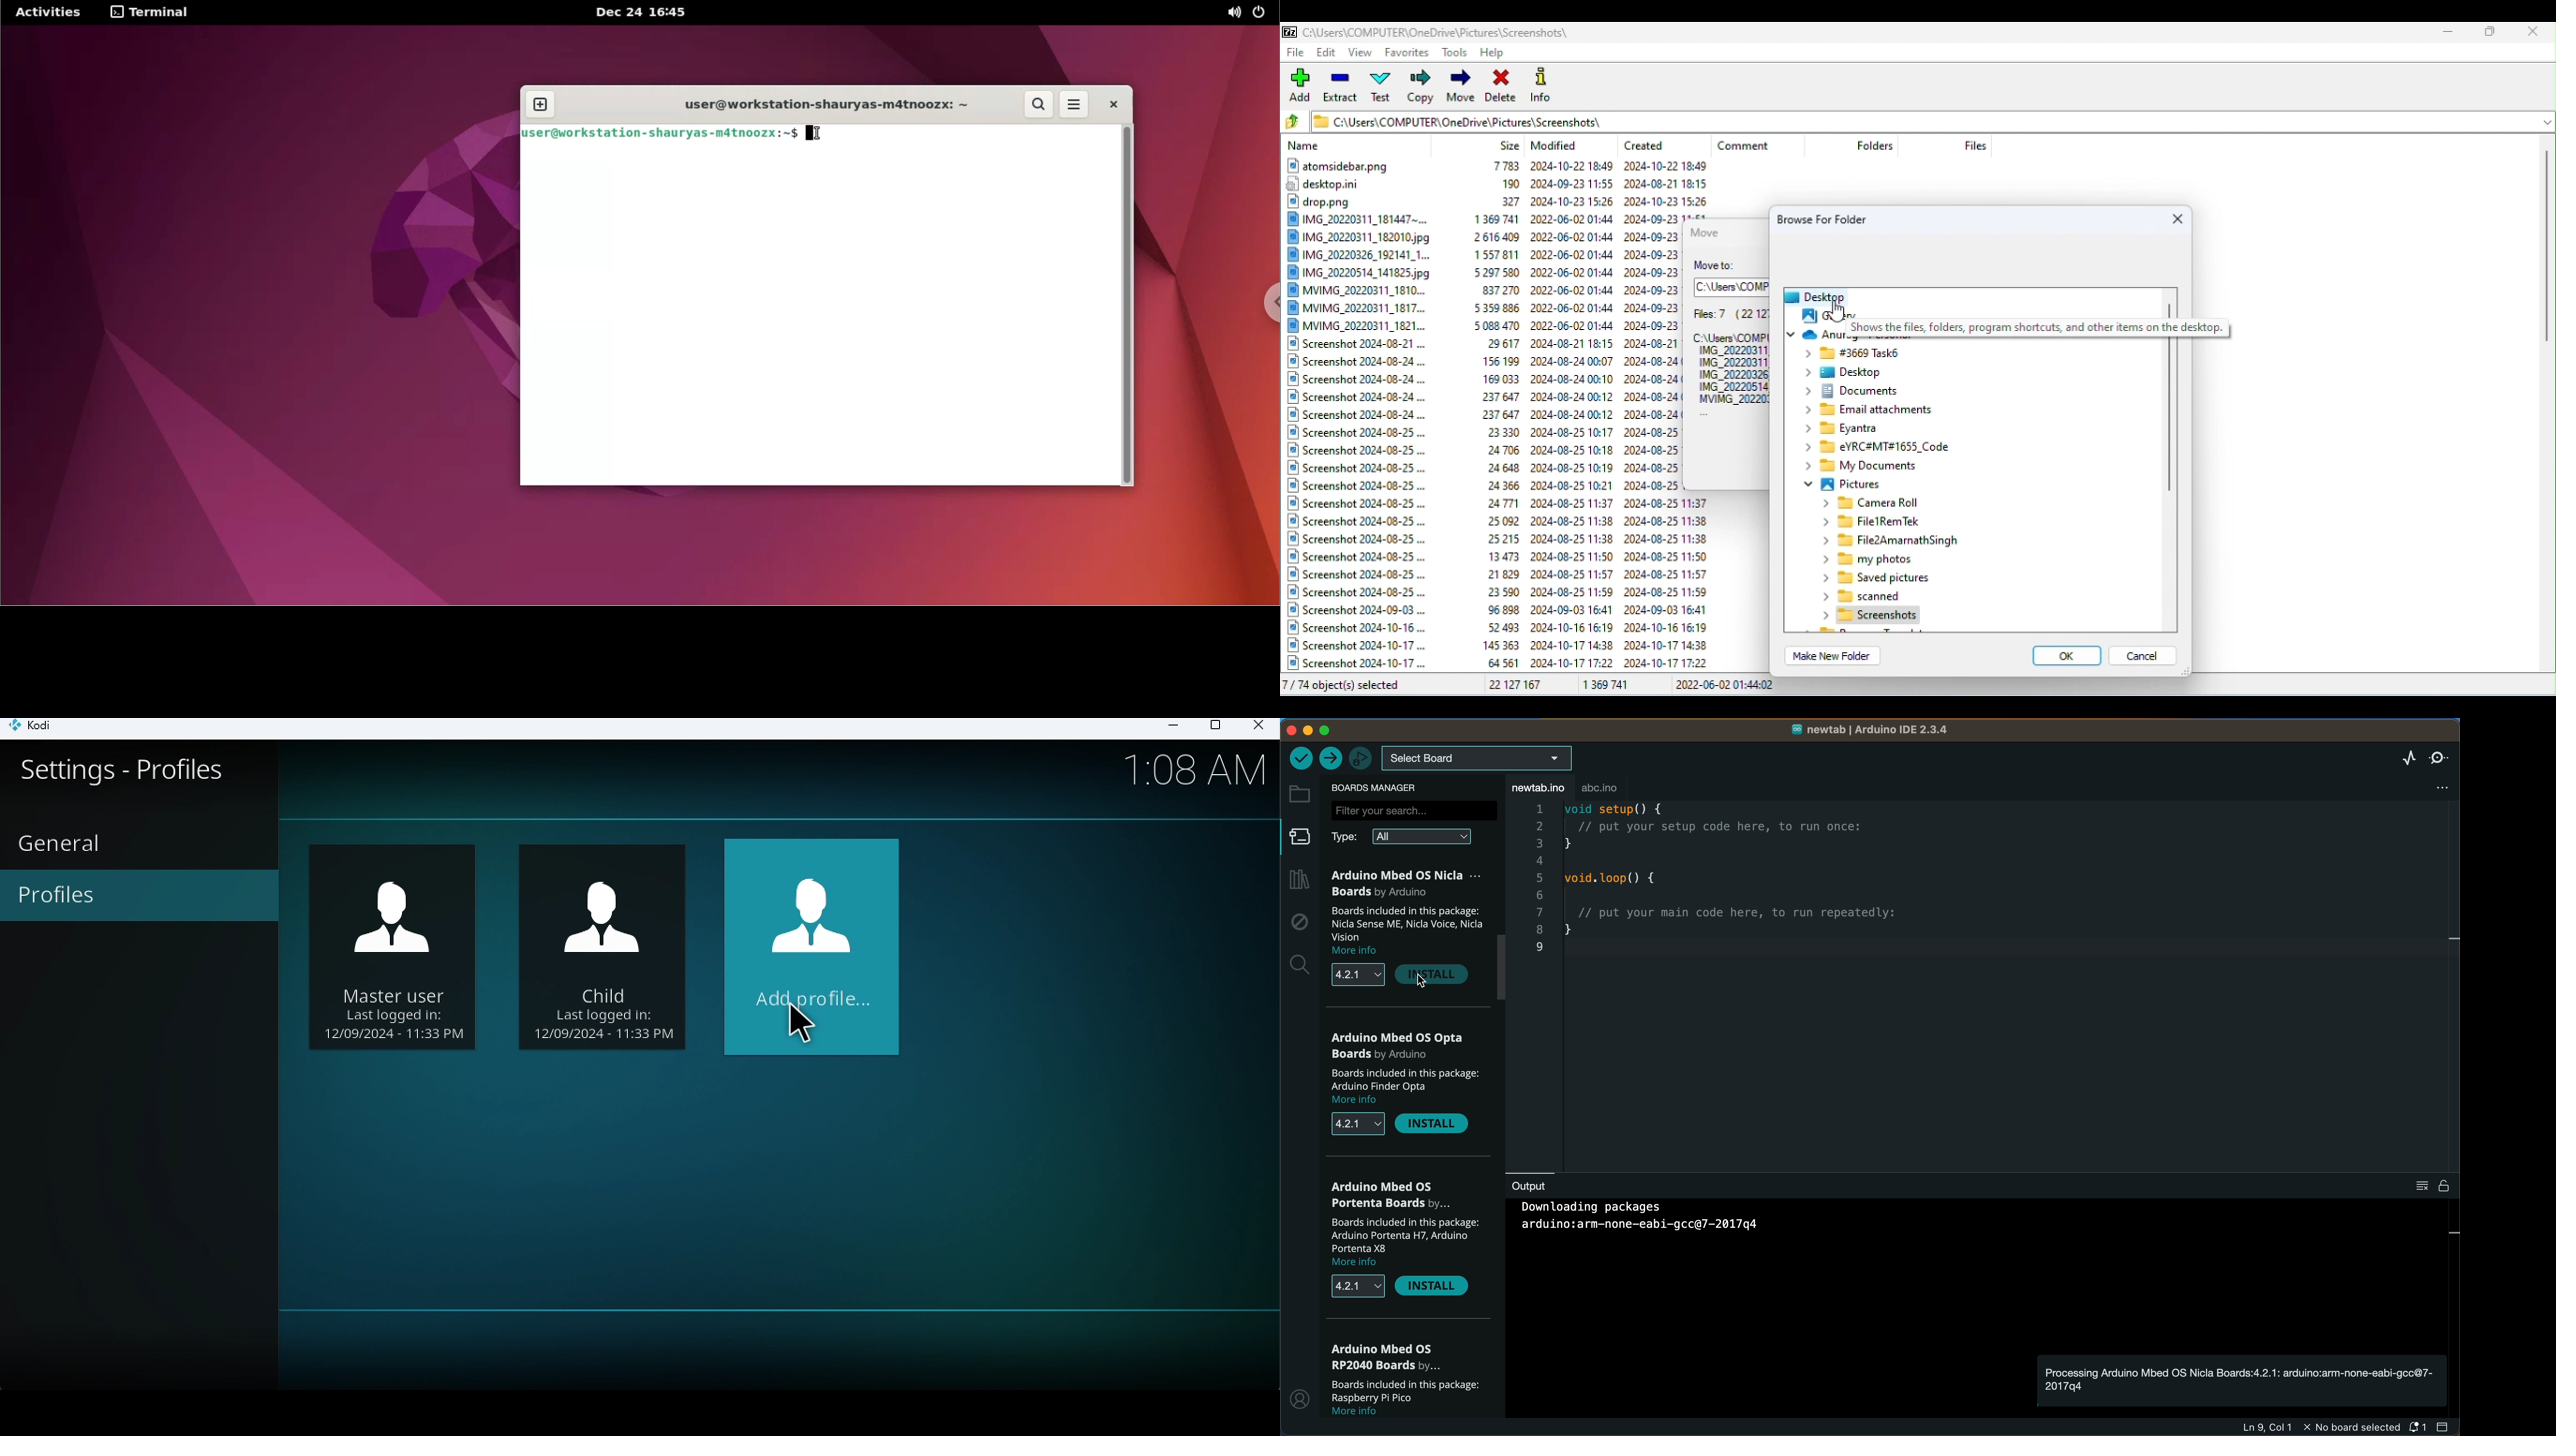 The height and width of the screenshot is (1456, 2576). What do you see at coordinates (2150, 660) in the screenshot?
I see `Cancel` at bounding box center [2150, 660].